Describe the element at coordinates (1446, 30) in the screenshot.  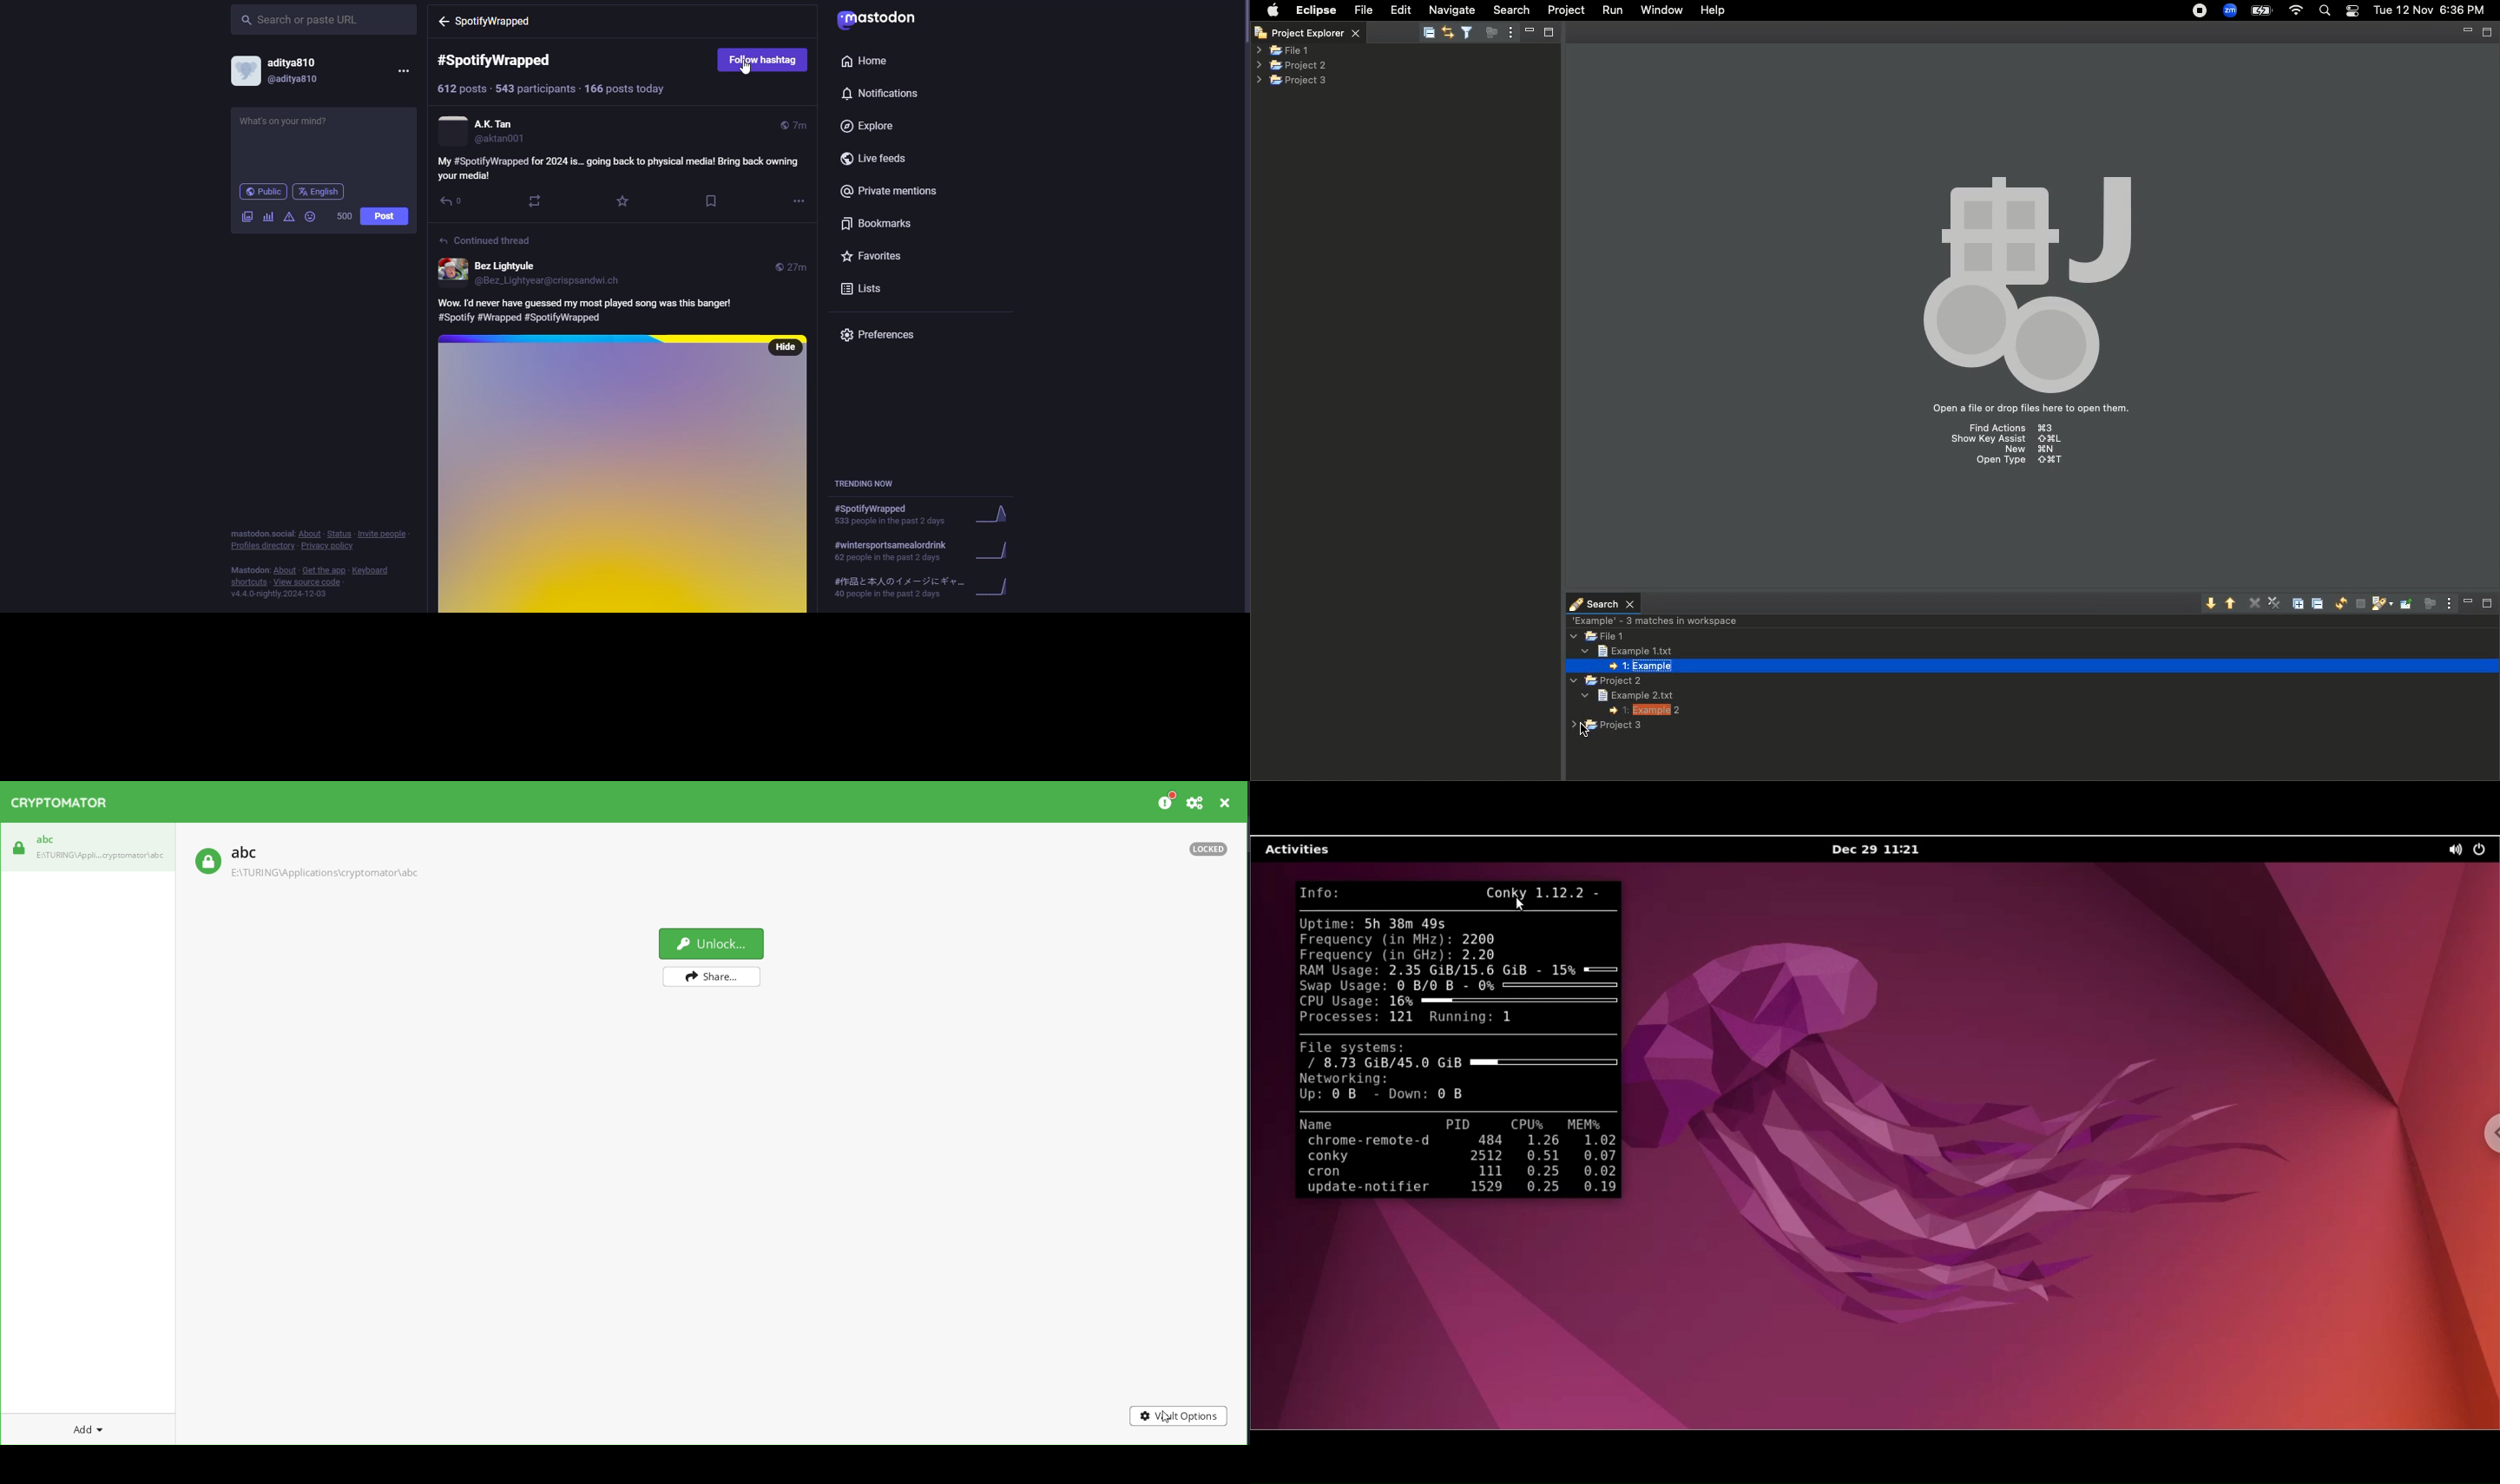
I see `Link with editor` at that location.